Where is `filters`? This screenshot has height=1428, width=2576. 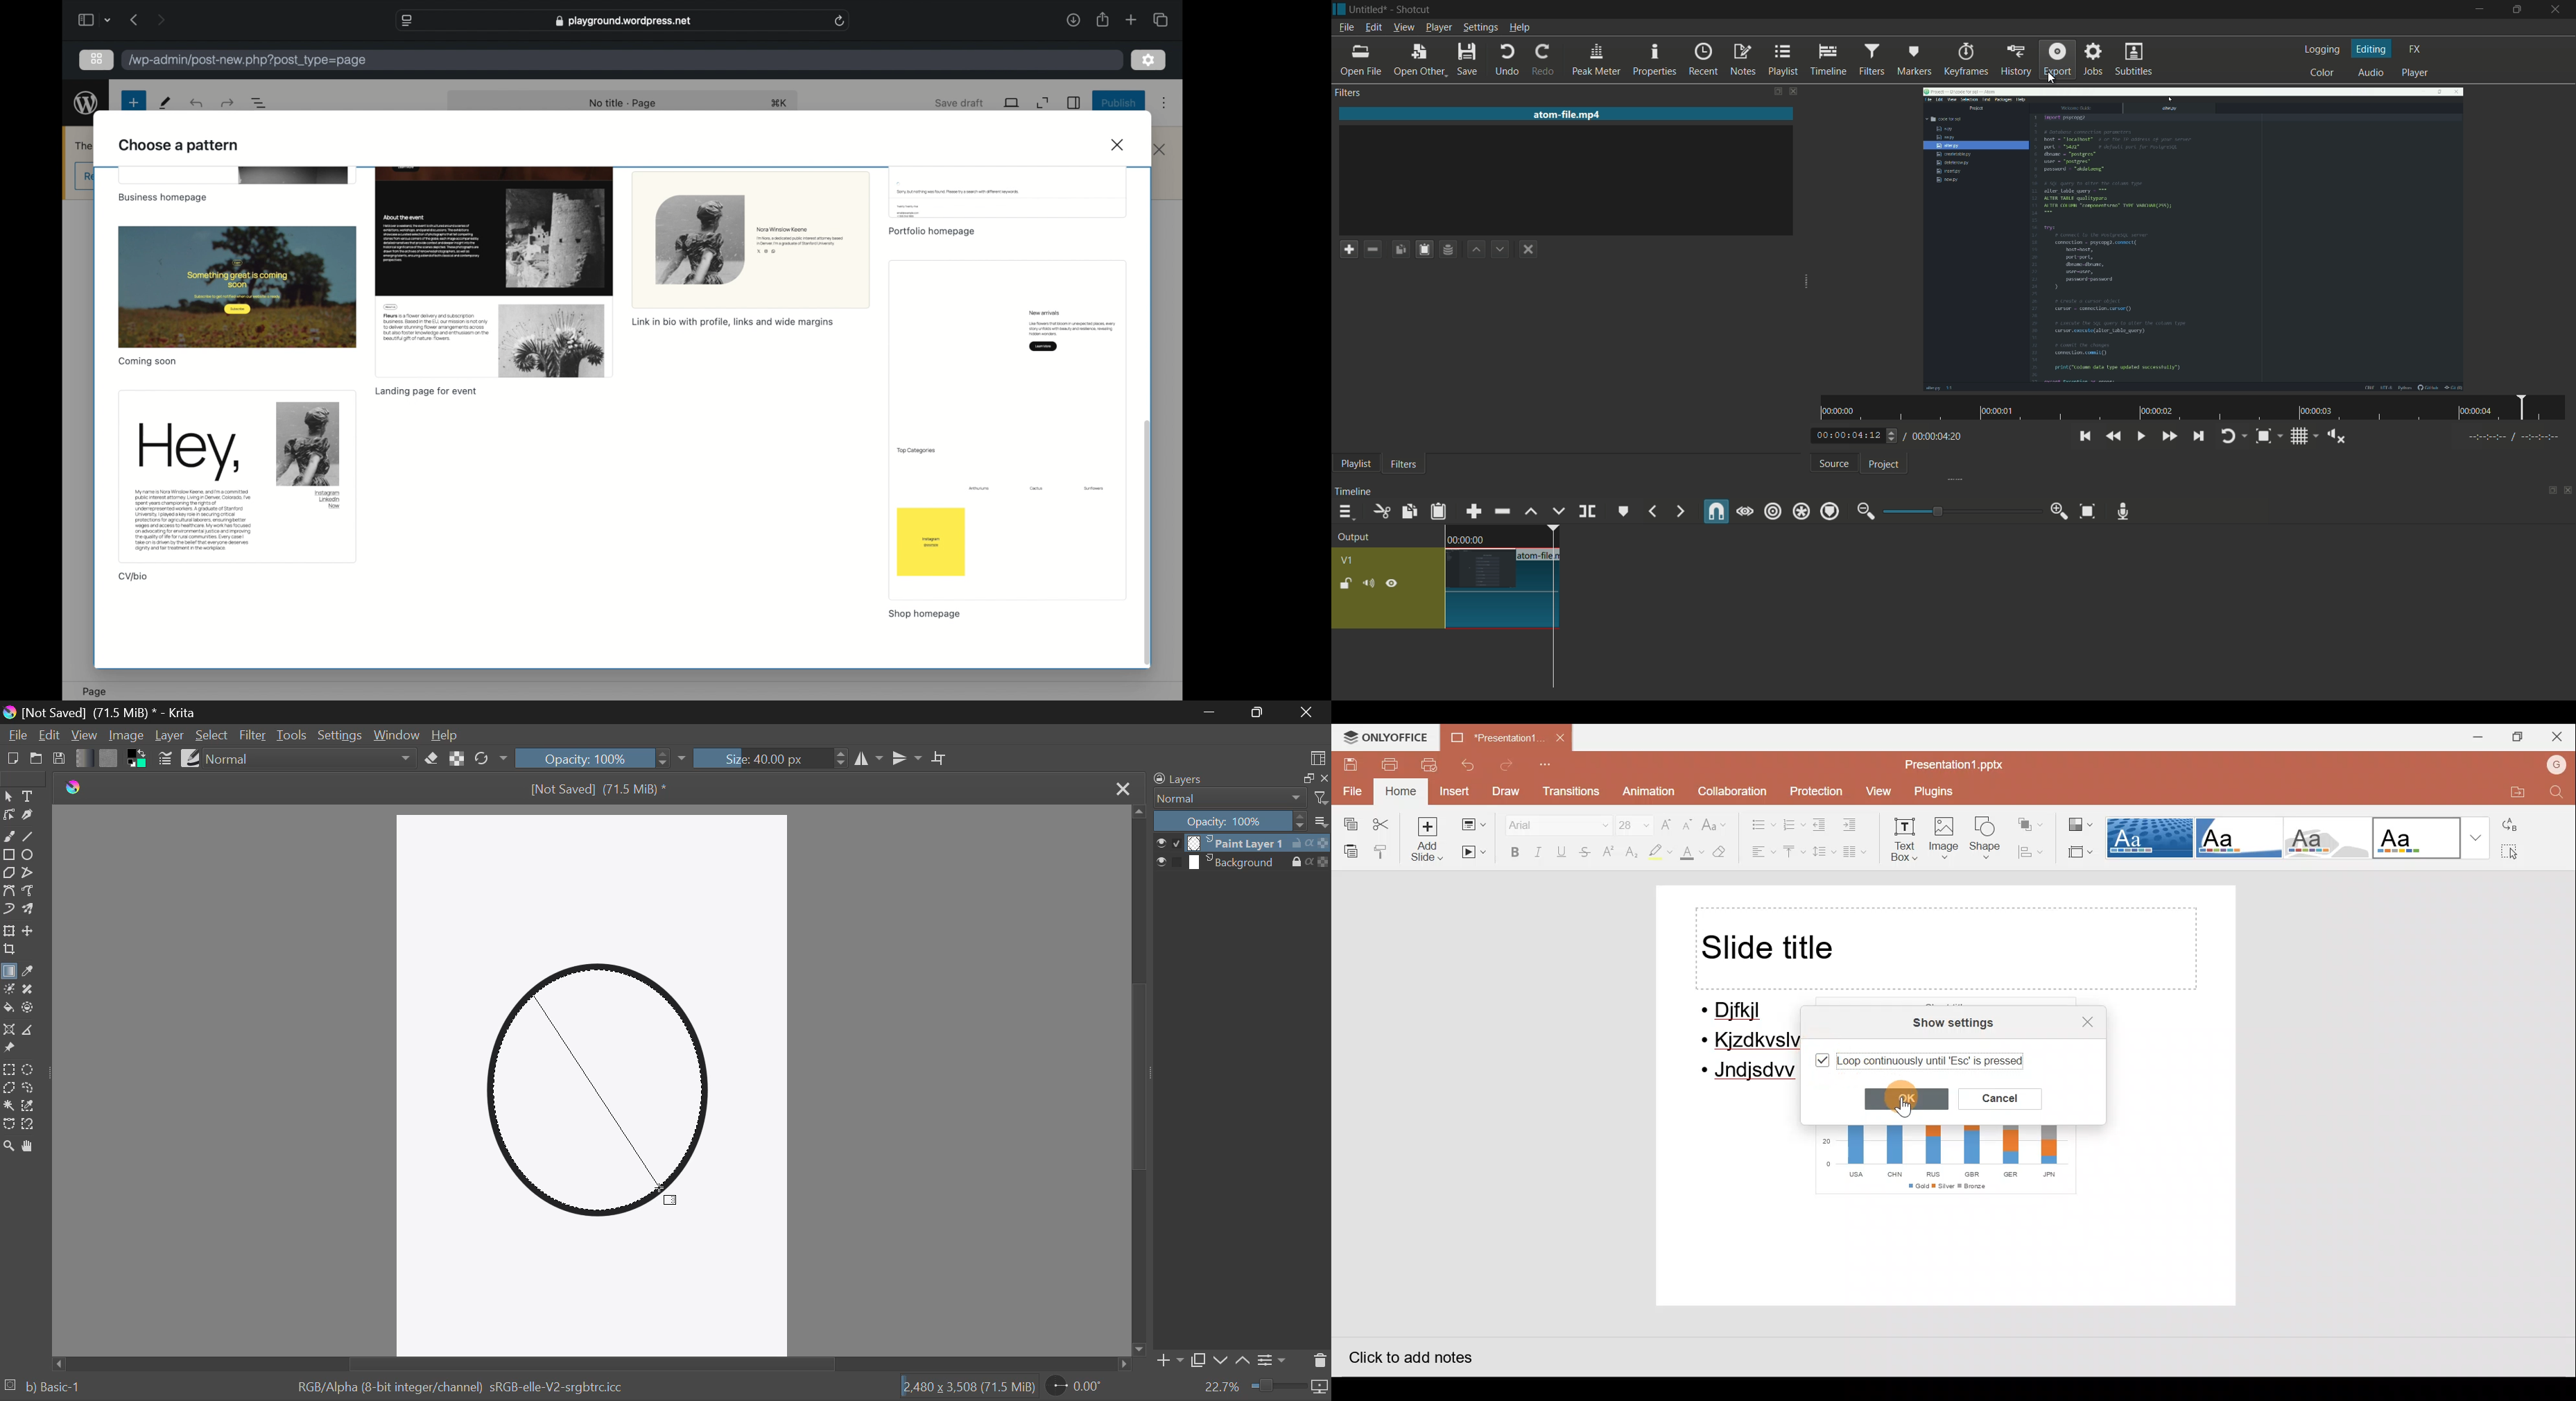
filters is located at coordinates (1403, 464).